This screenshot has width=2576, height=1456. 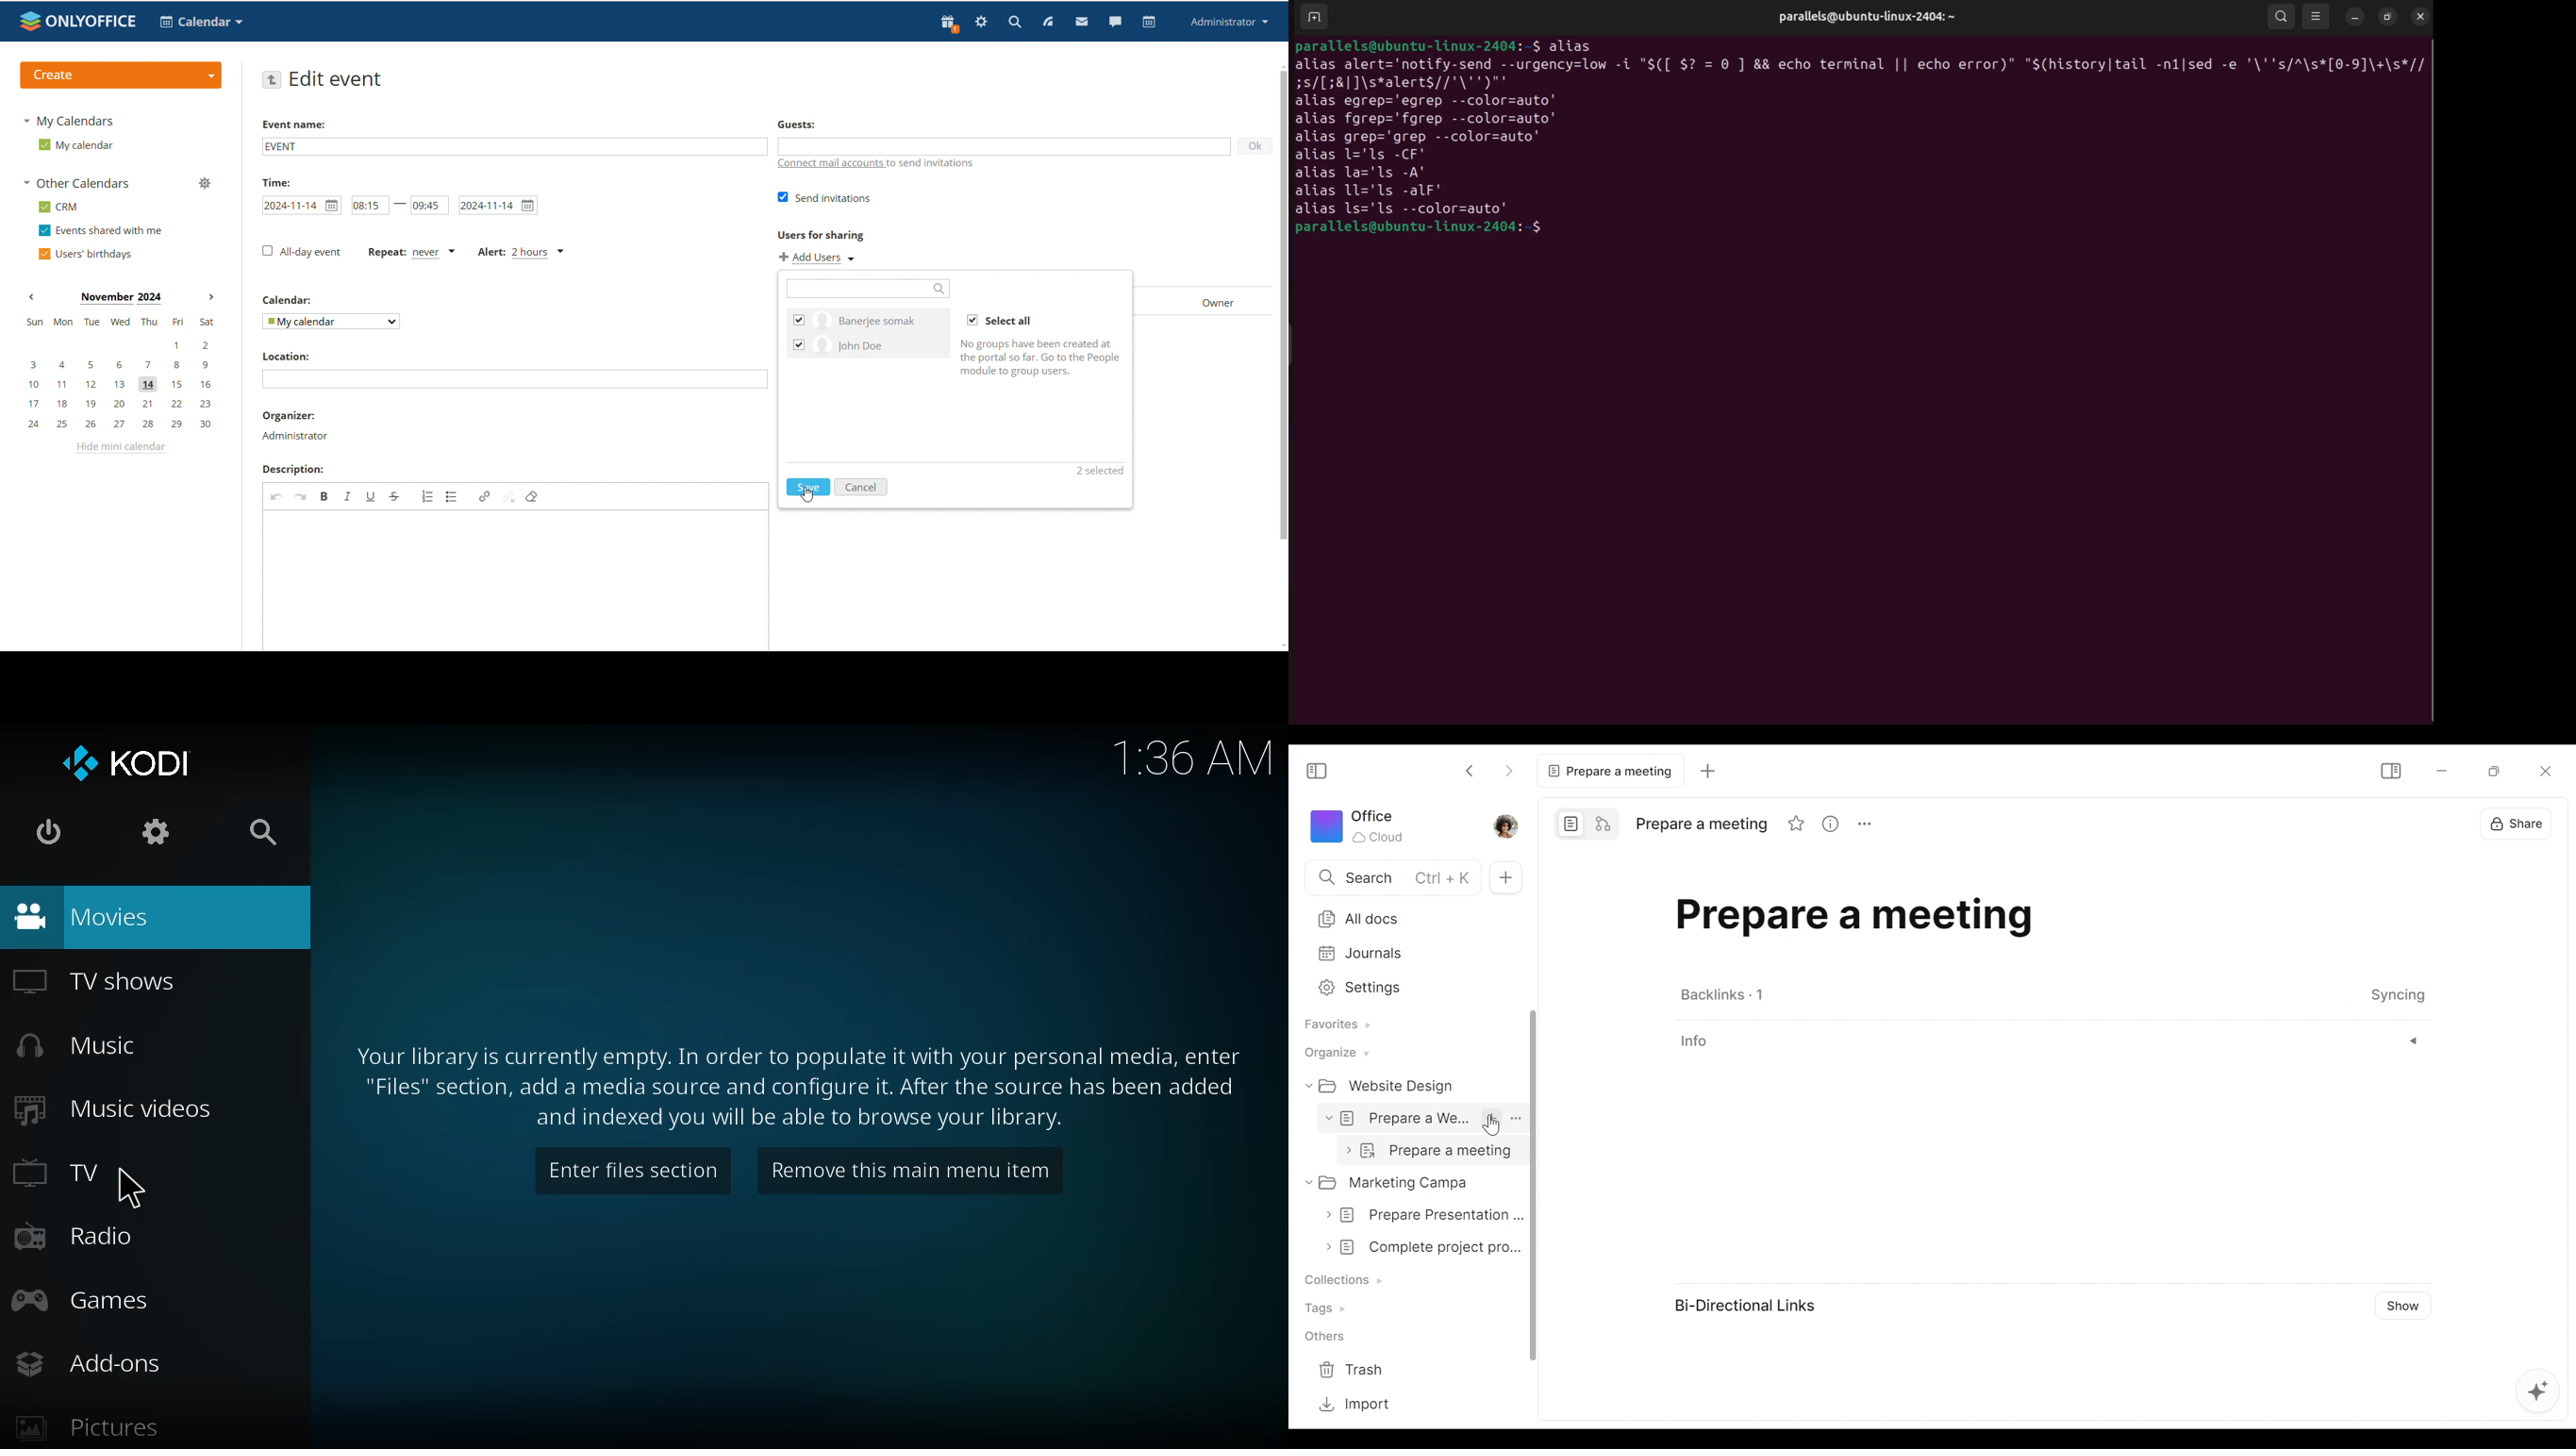 I want to click on Current Tab, so click(x=1606, y=769).